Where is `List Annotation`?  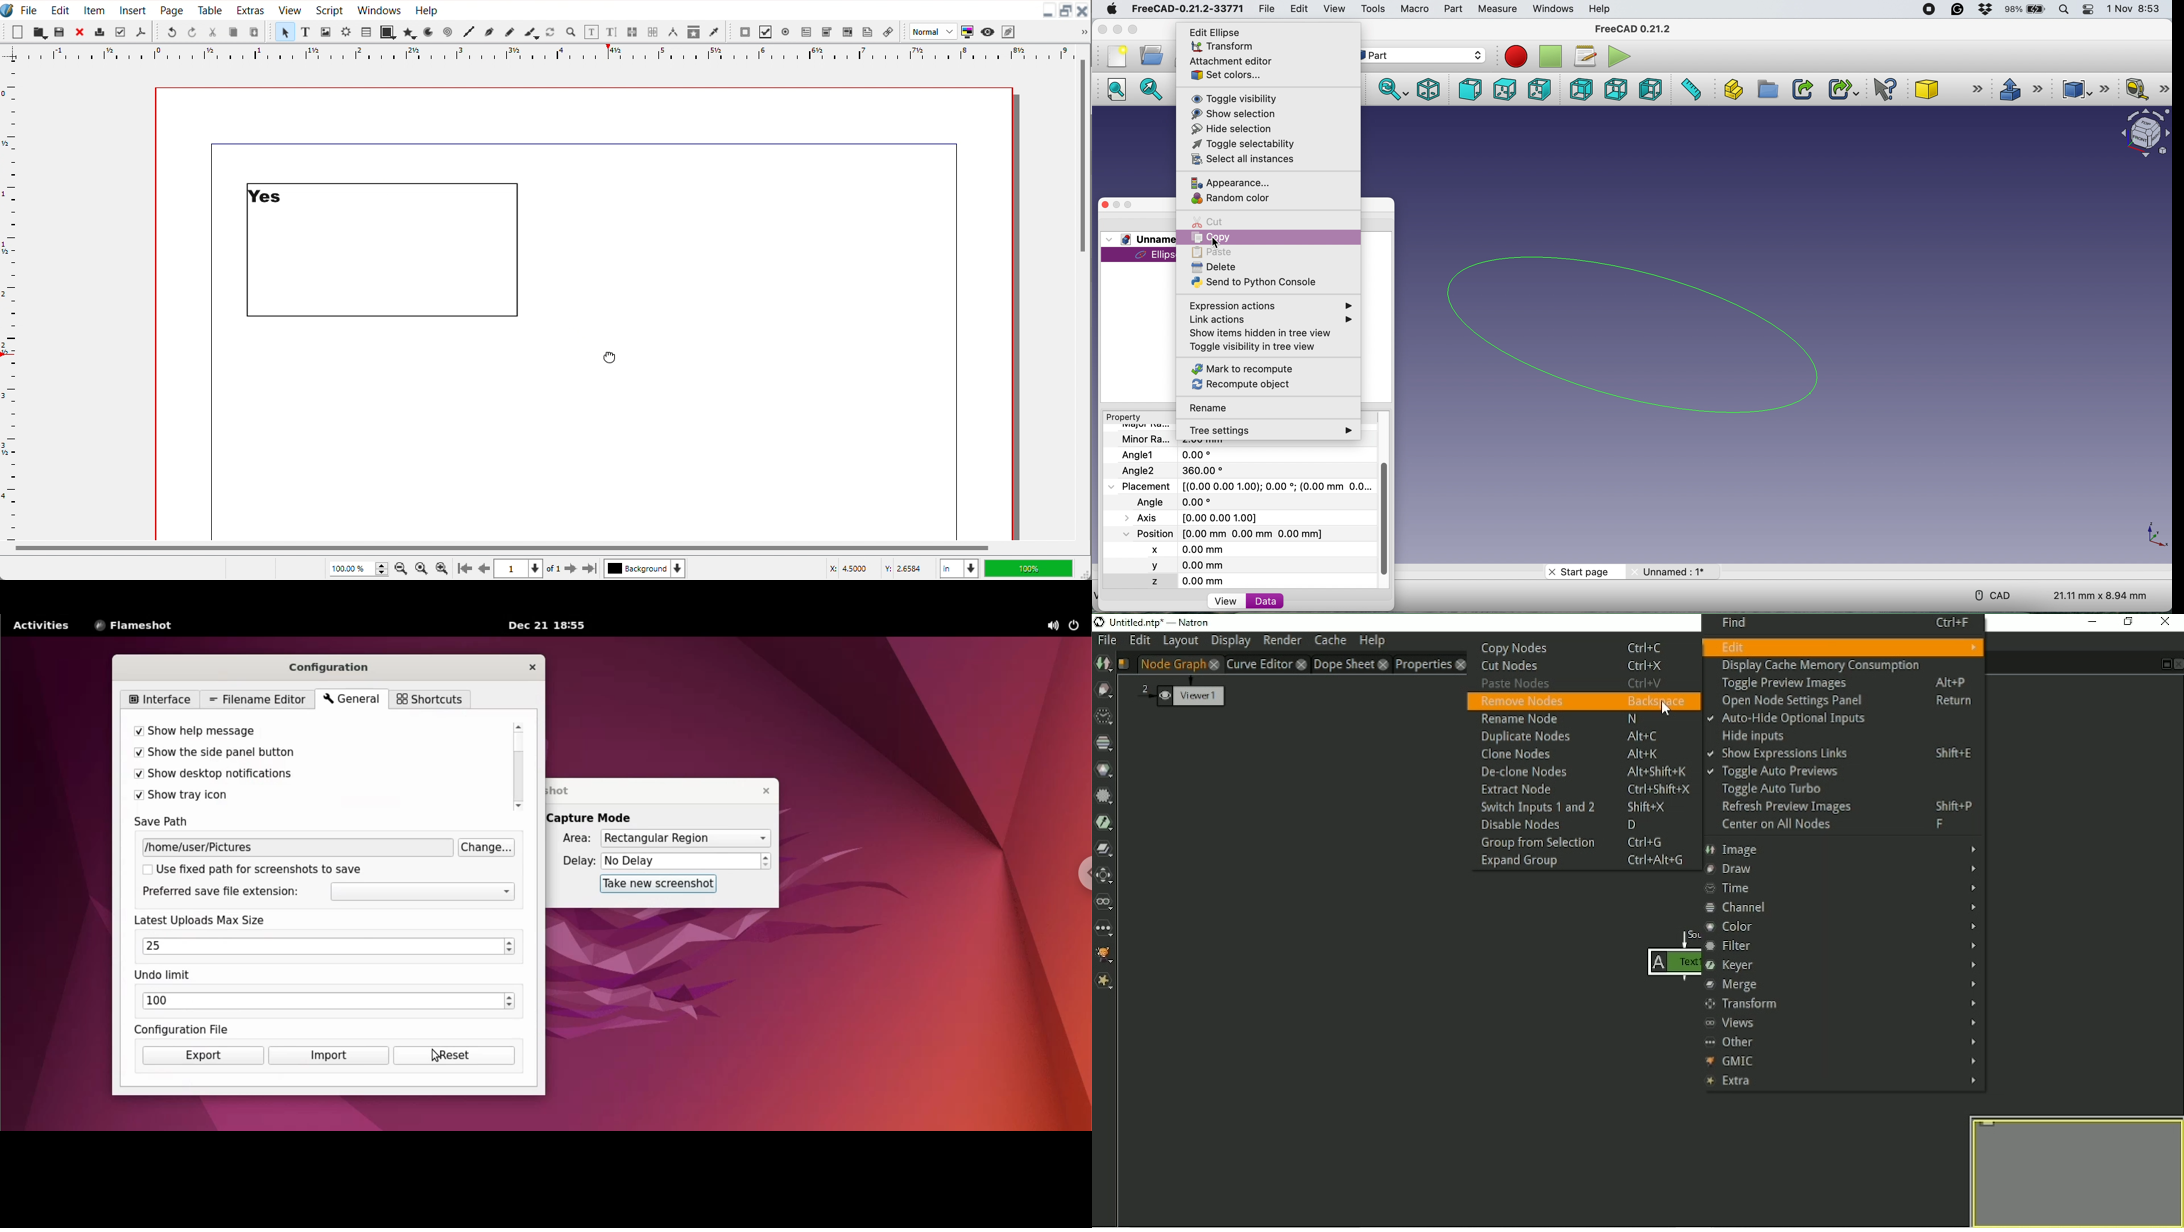
List Annotation is located at coordinates (887, 31).